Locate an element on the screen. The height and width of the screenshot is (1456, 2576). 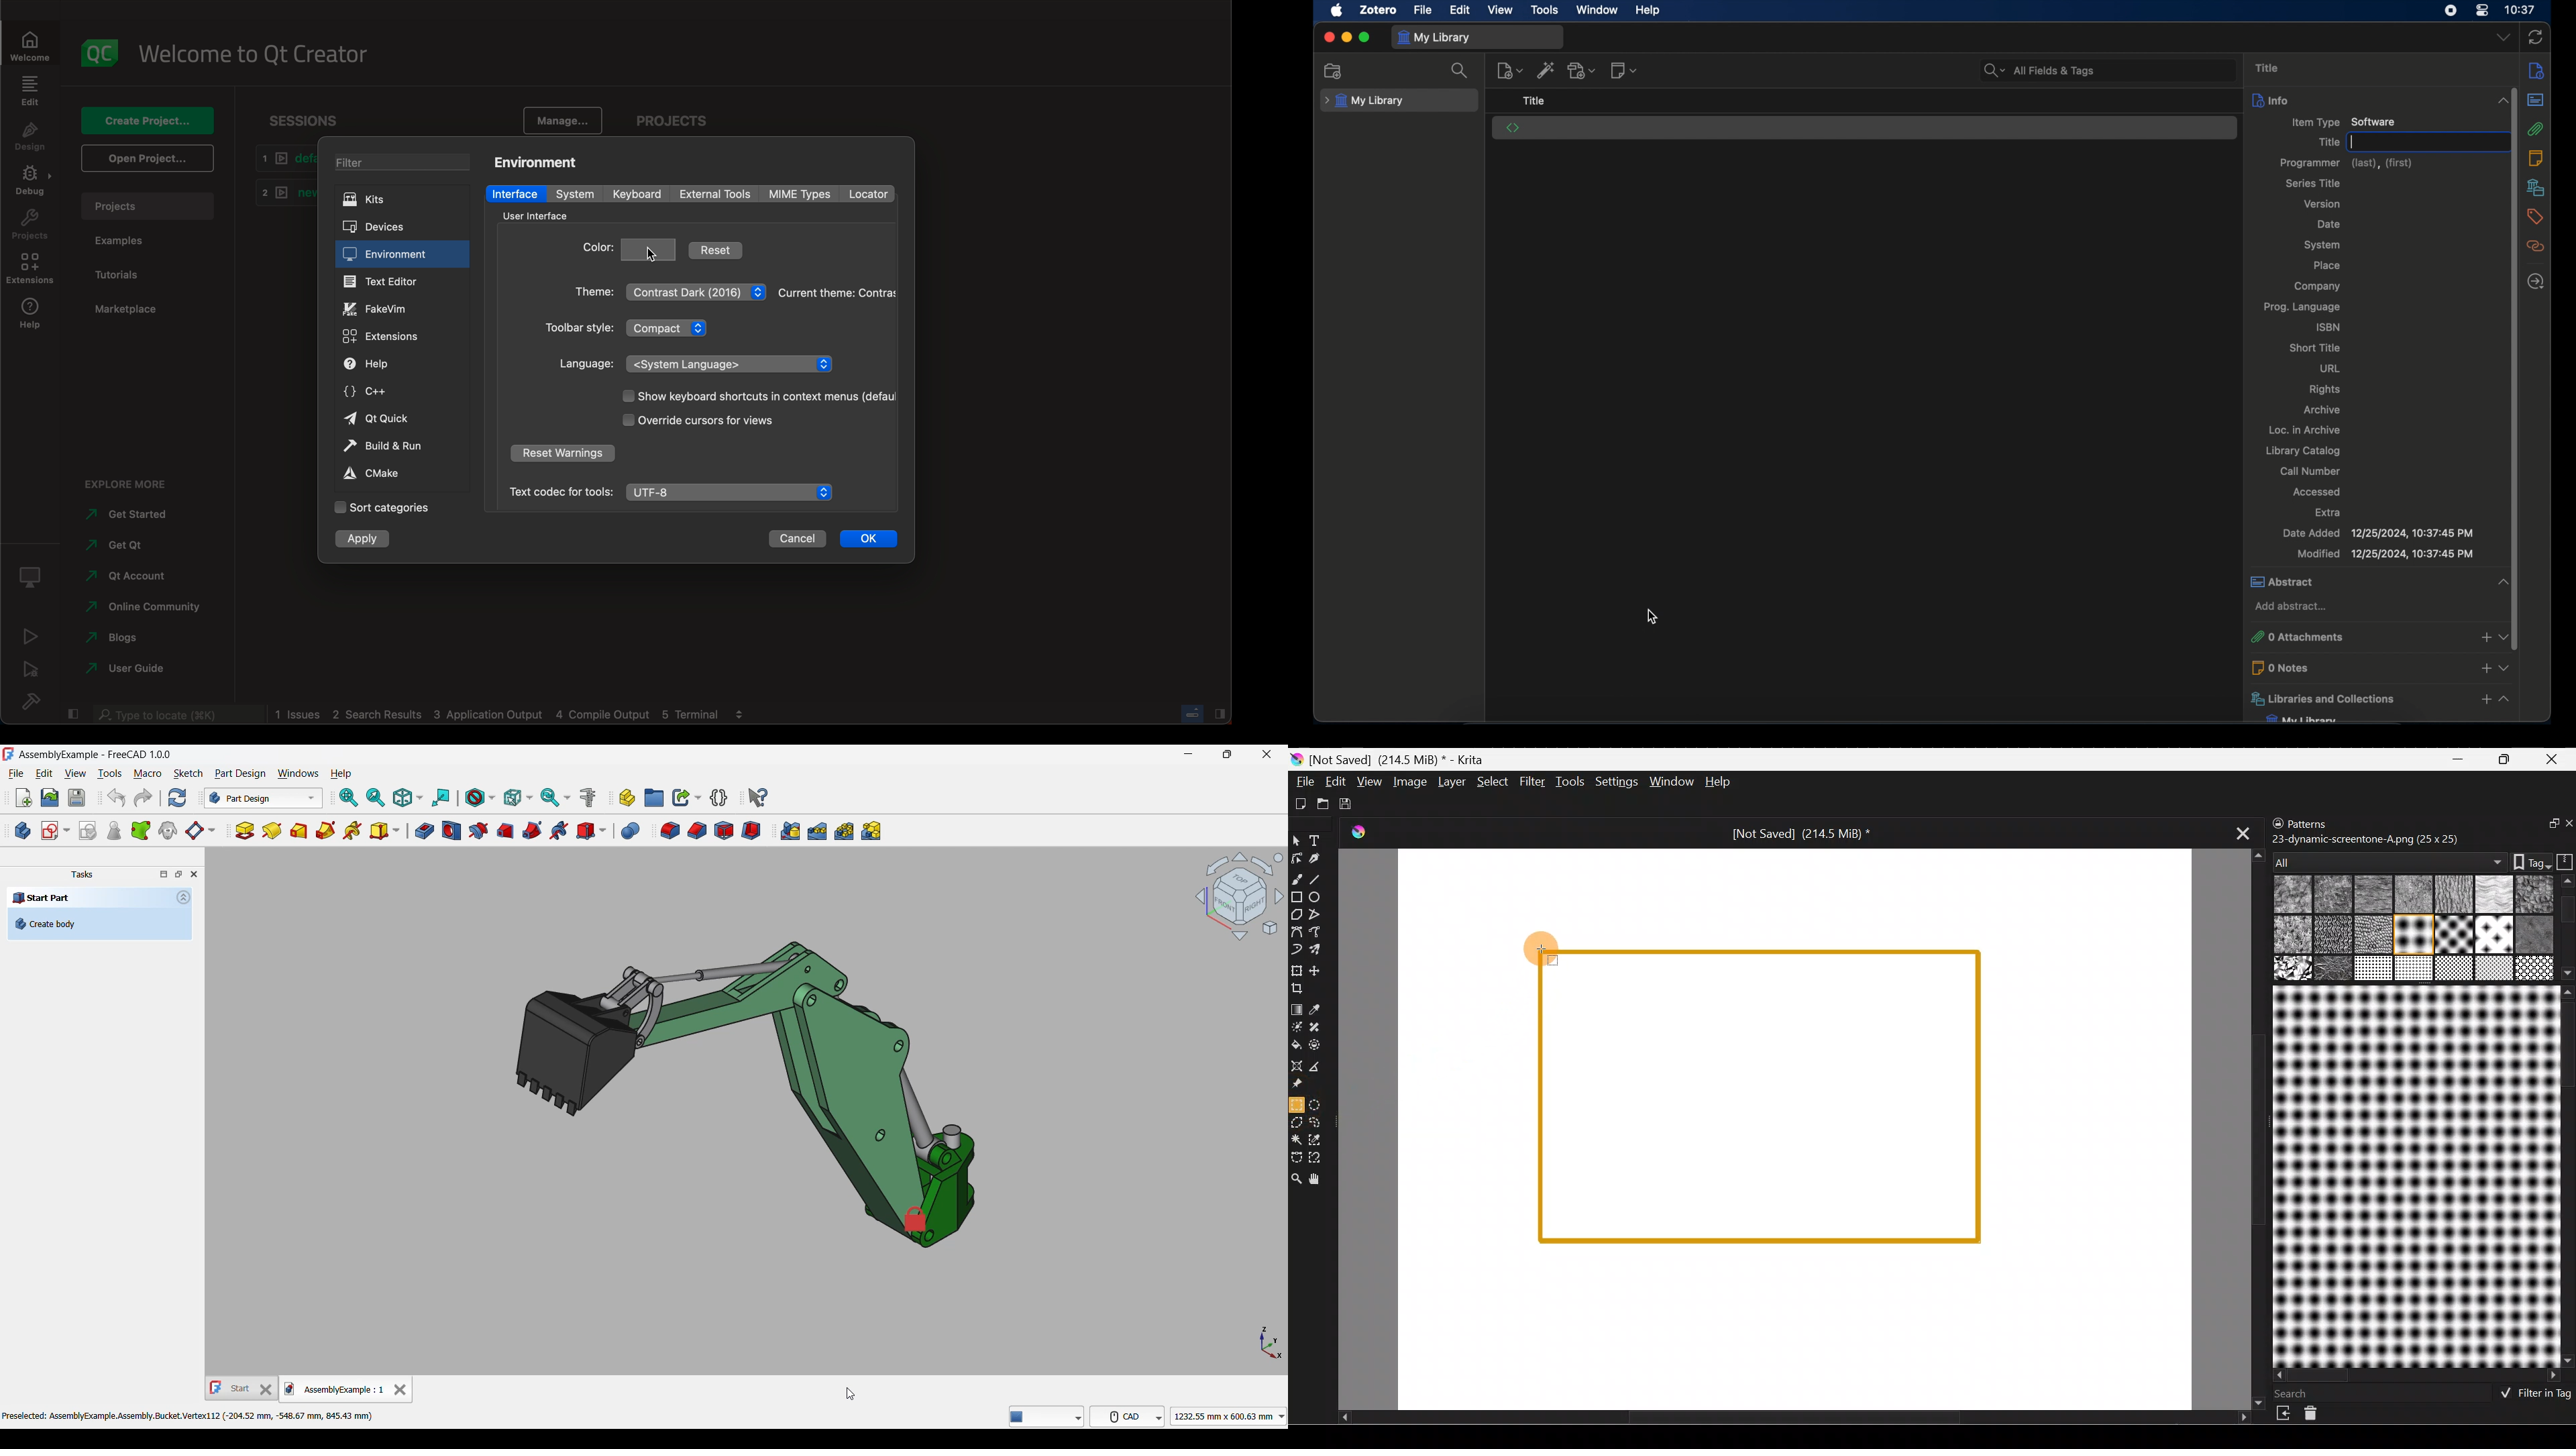
abstract is located at coordinates (2536, 101).